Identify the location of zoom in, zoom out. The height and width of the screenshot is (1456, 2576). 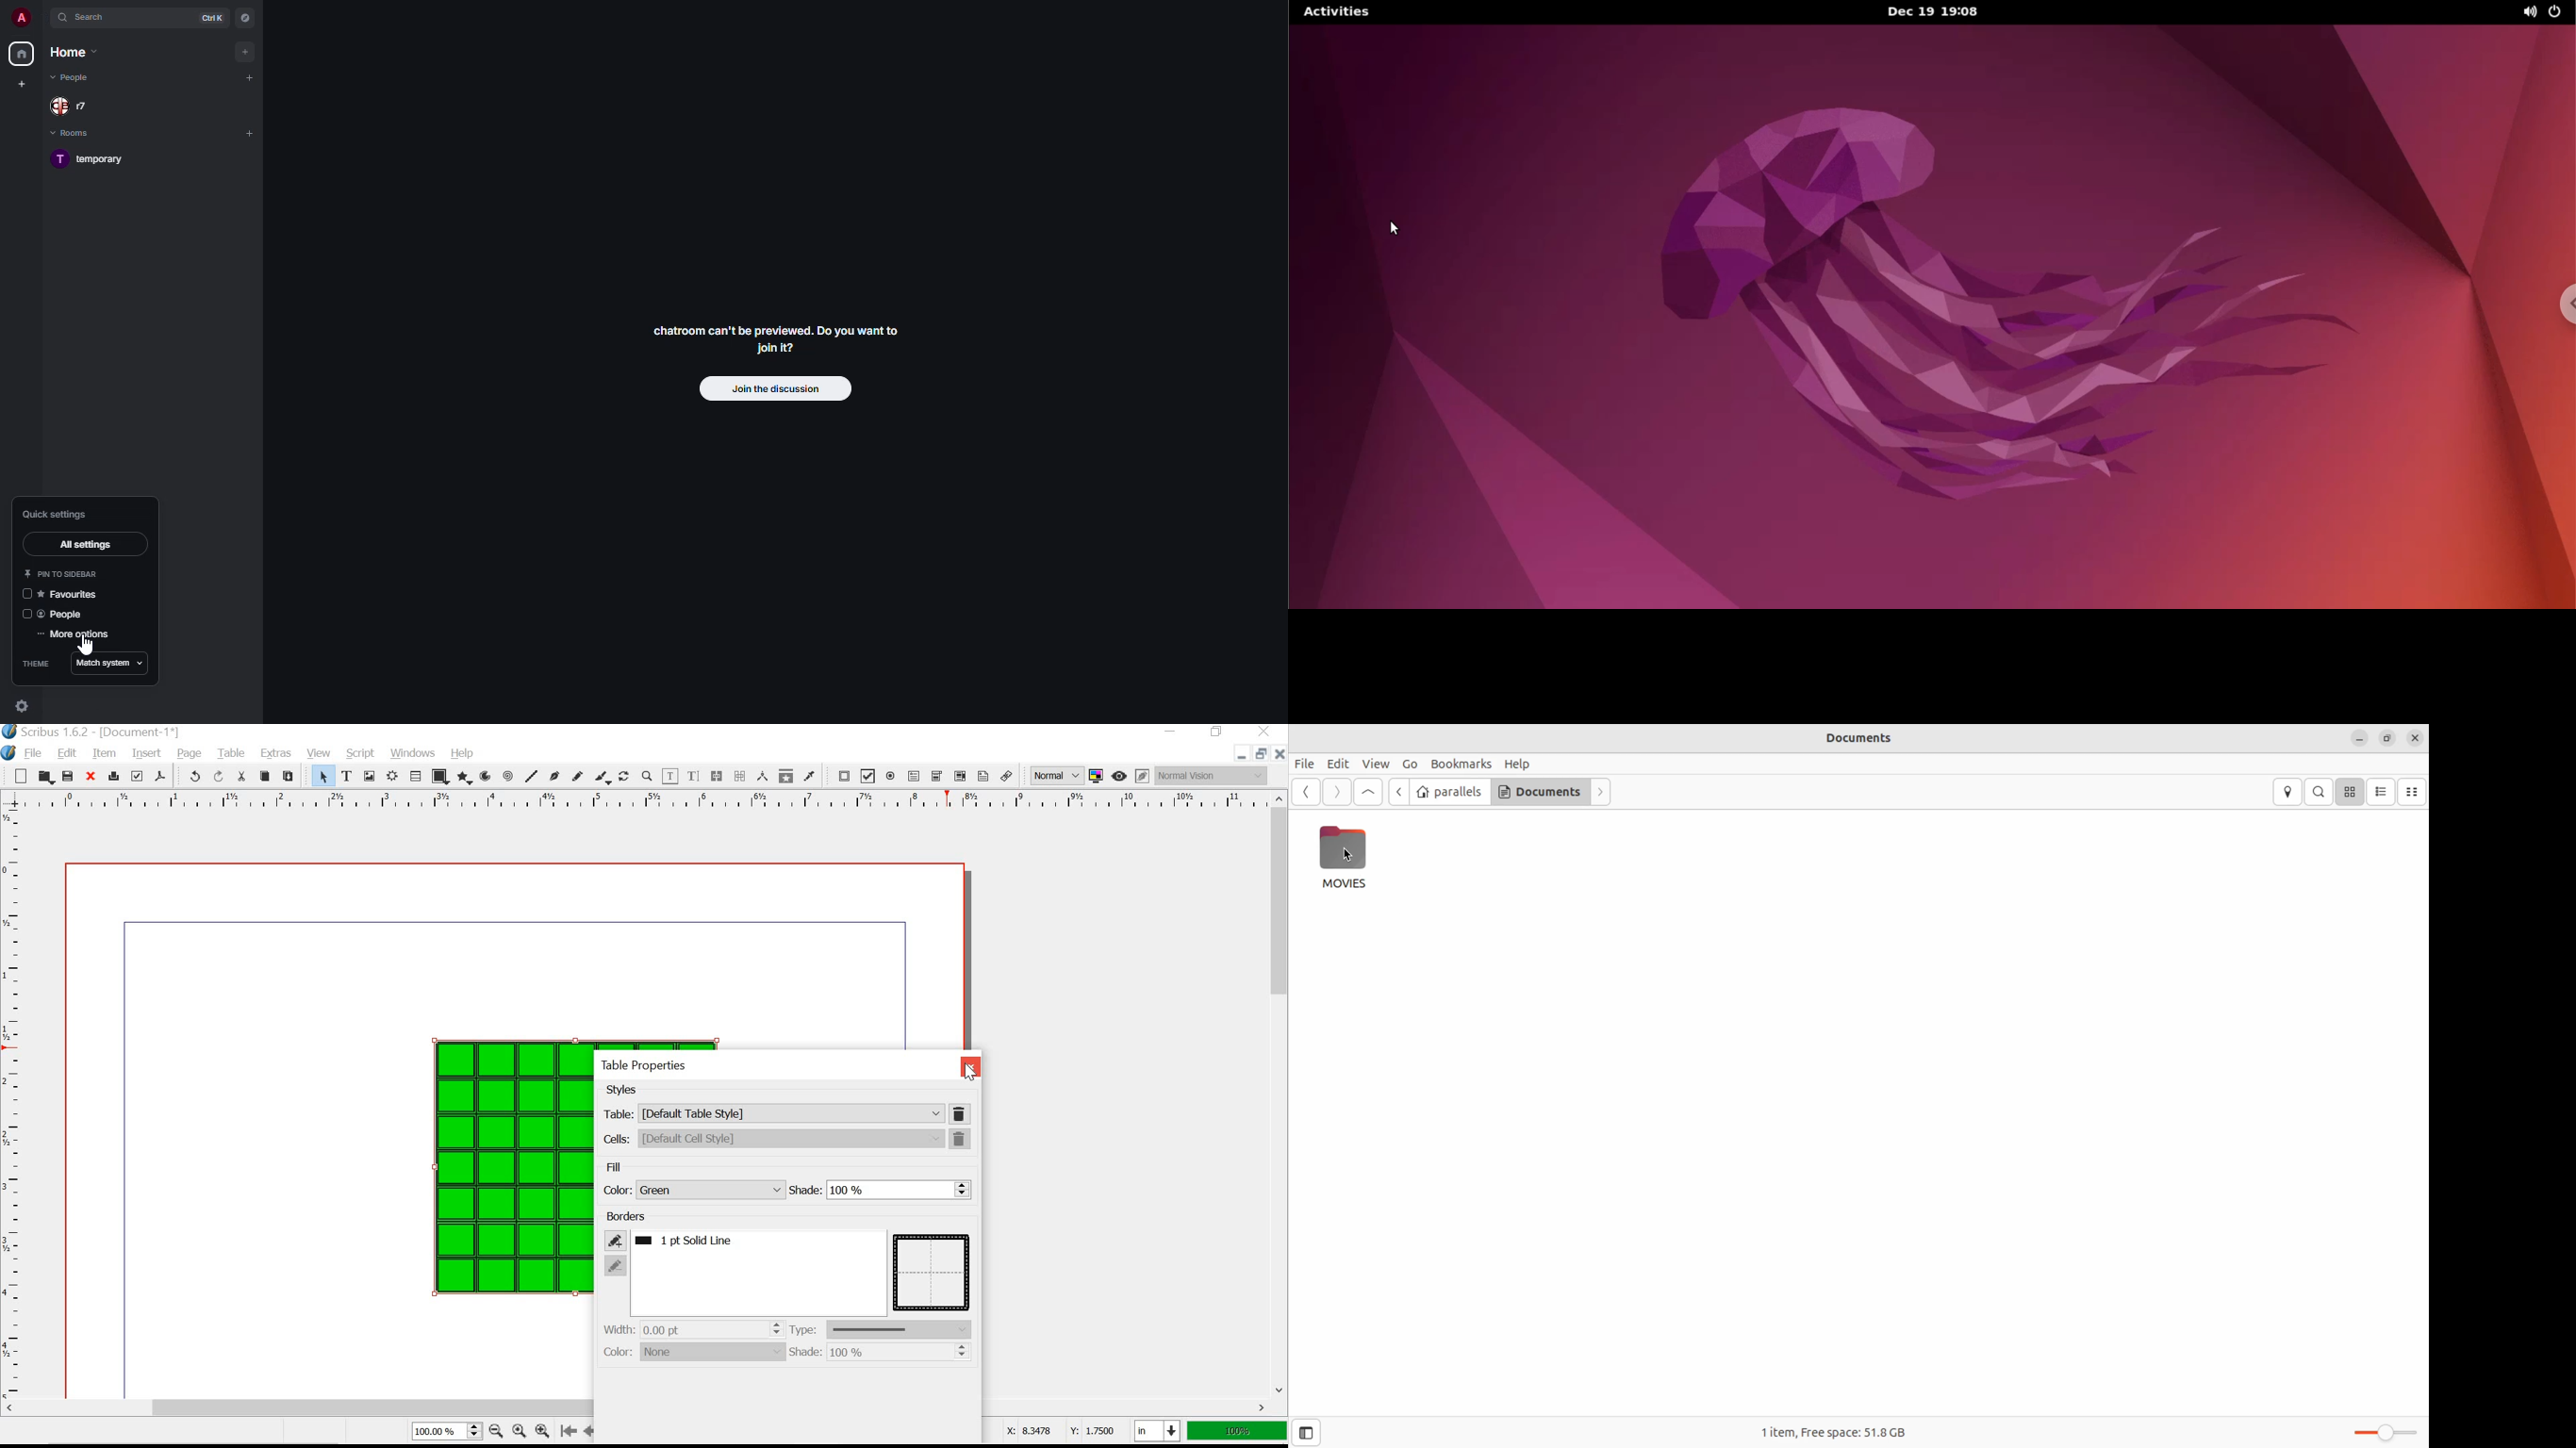
(473, 1432).